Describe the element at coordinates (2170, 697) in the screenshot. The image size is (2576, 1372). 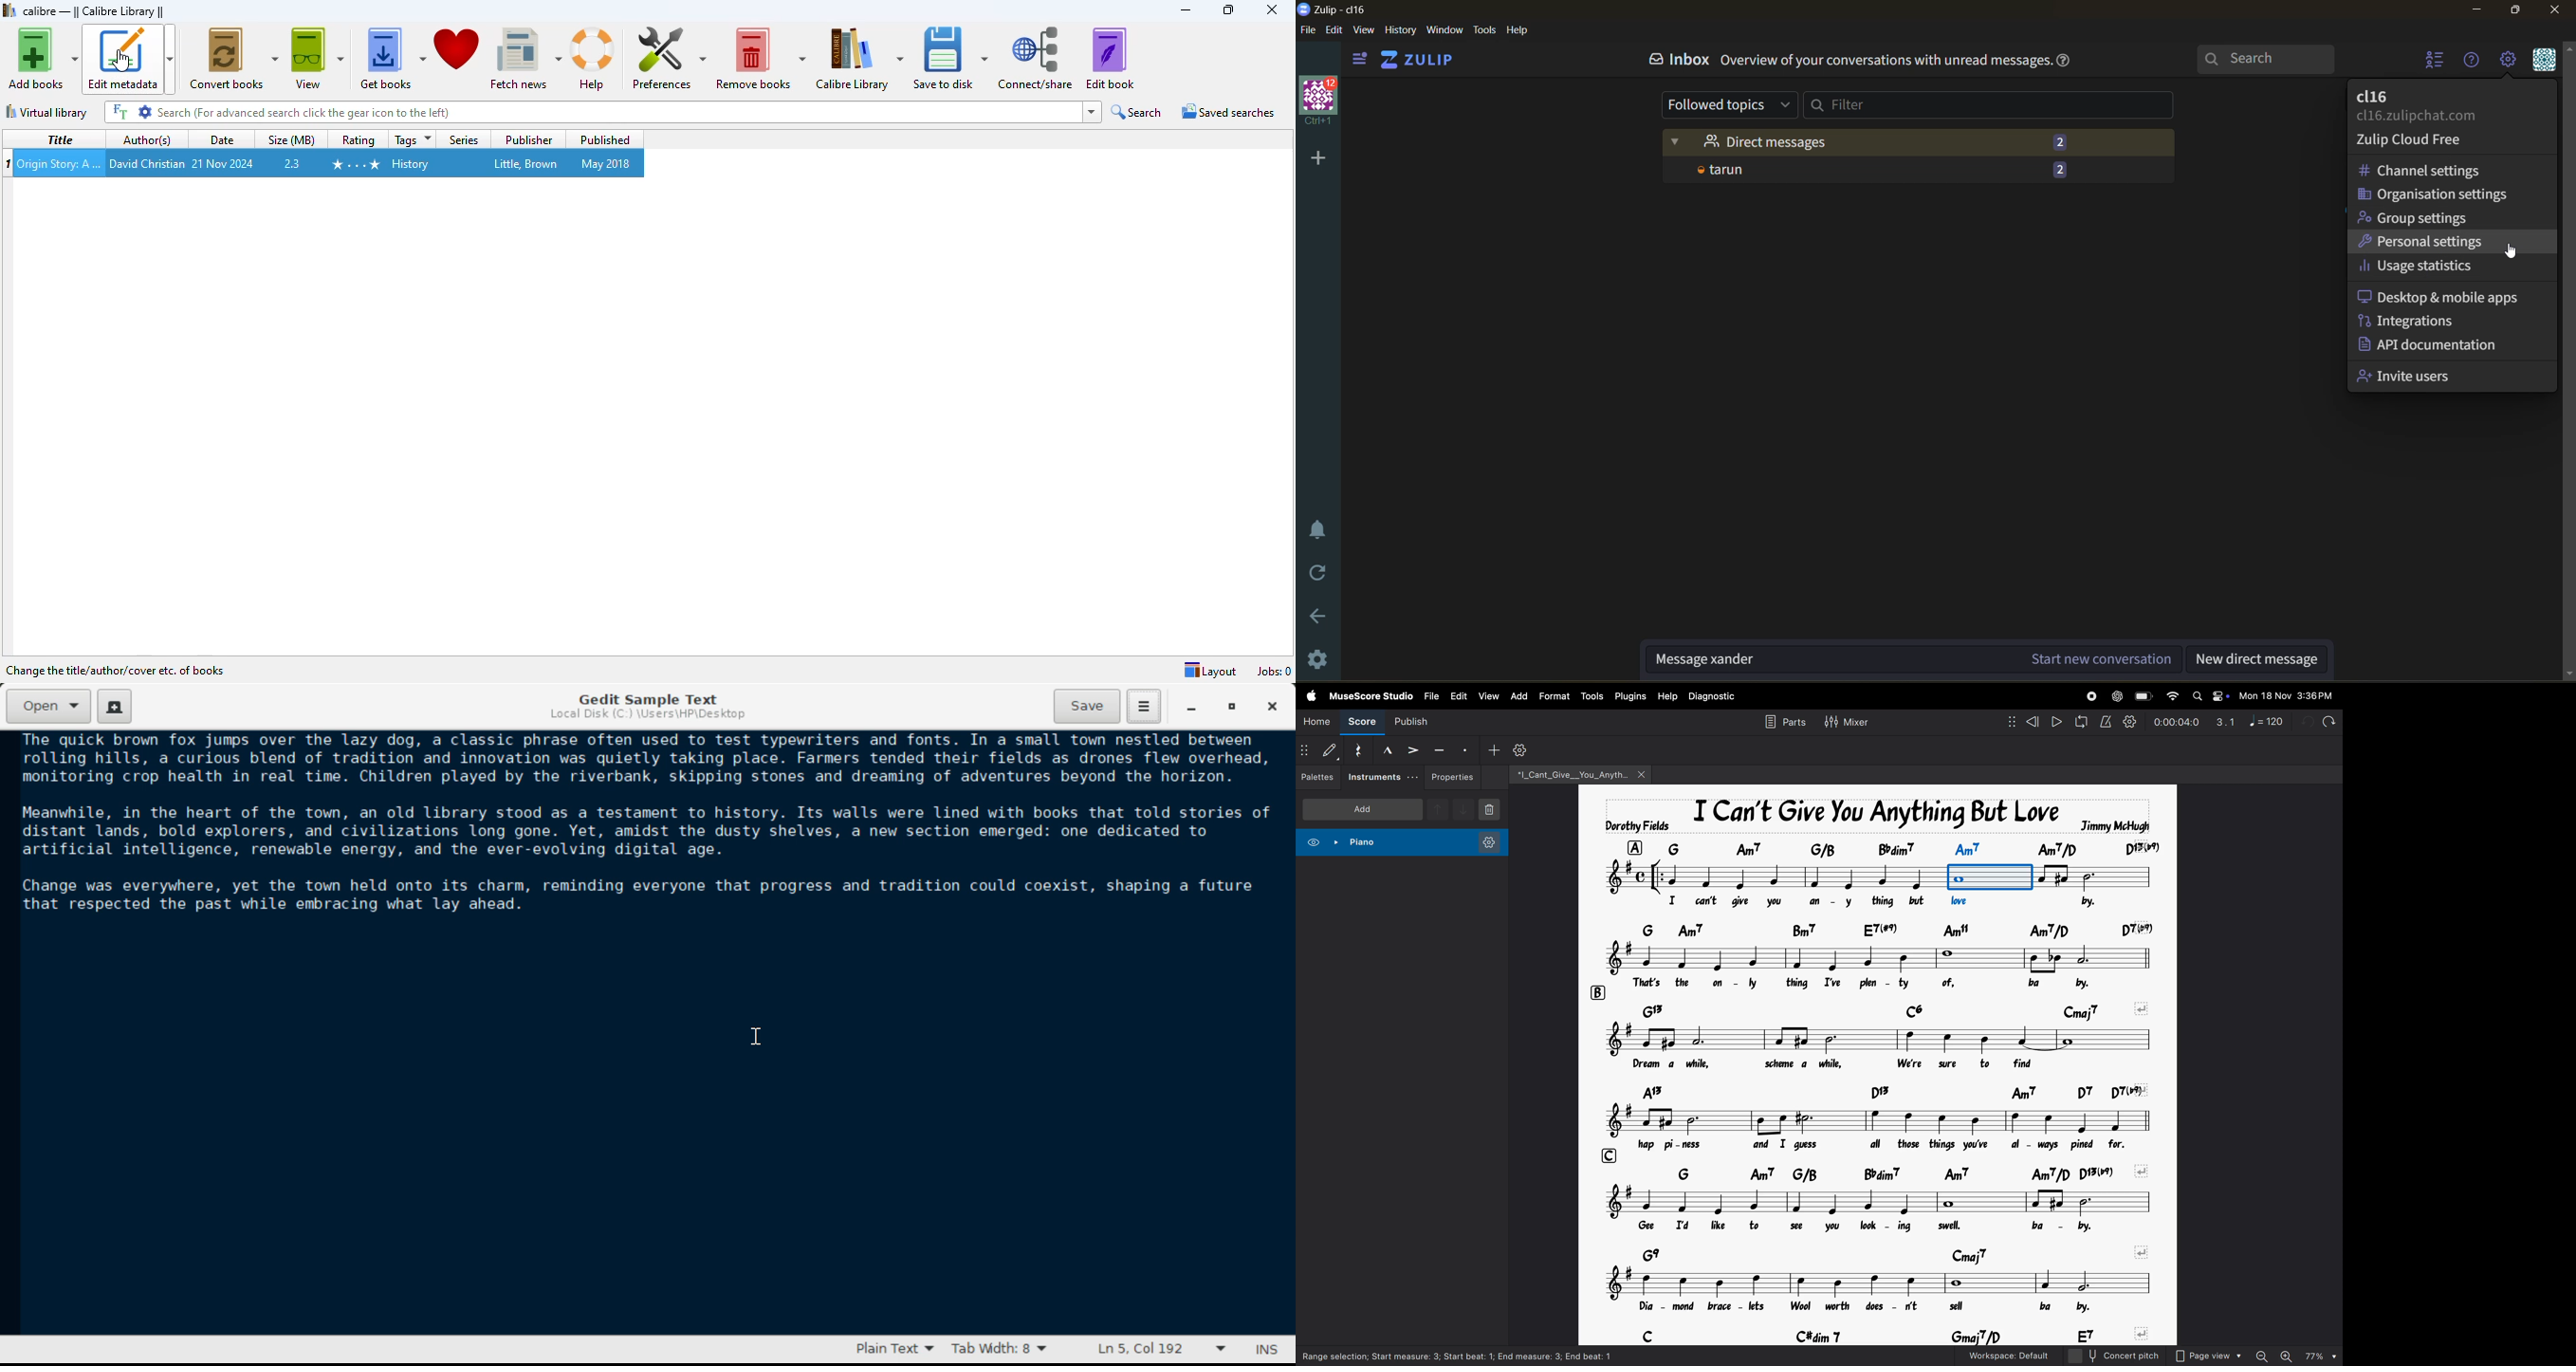
I see `wifi` at that location.